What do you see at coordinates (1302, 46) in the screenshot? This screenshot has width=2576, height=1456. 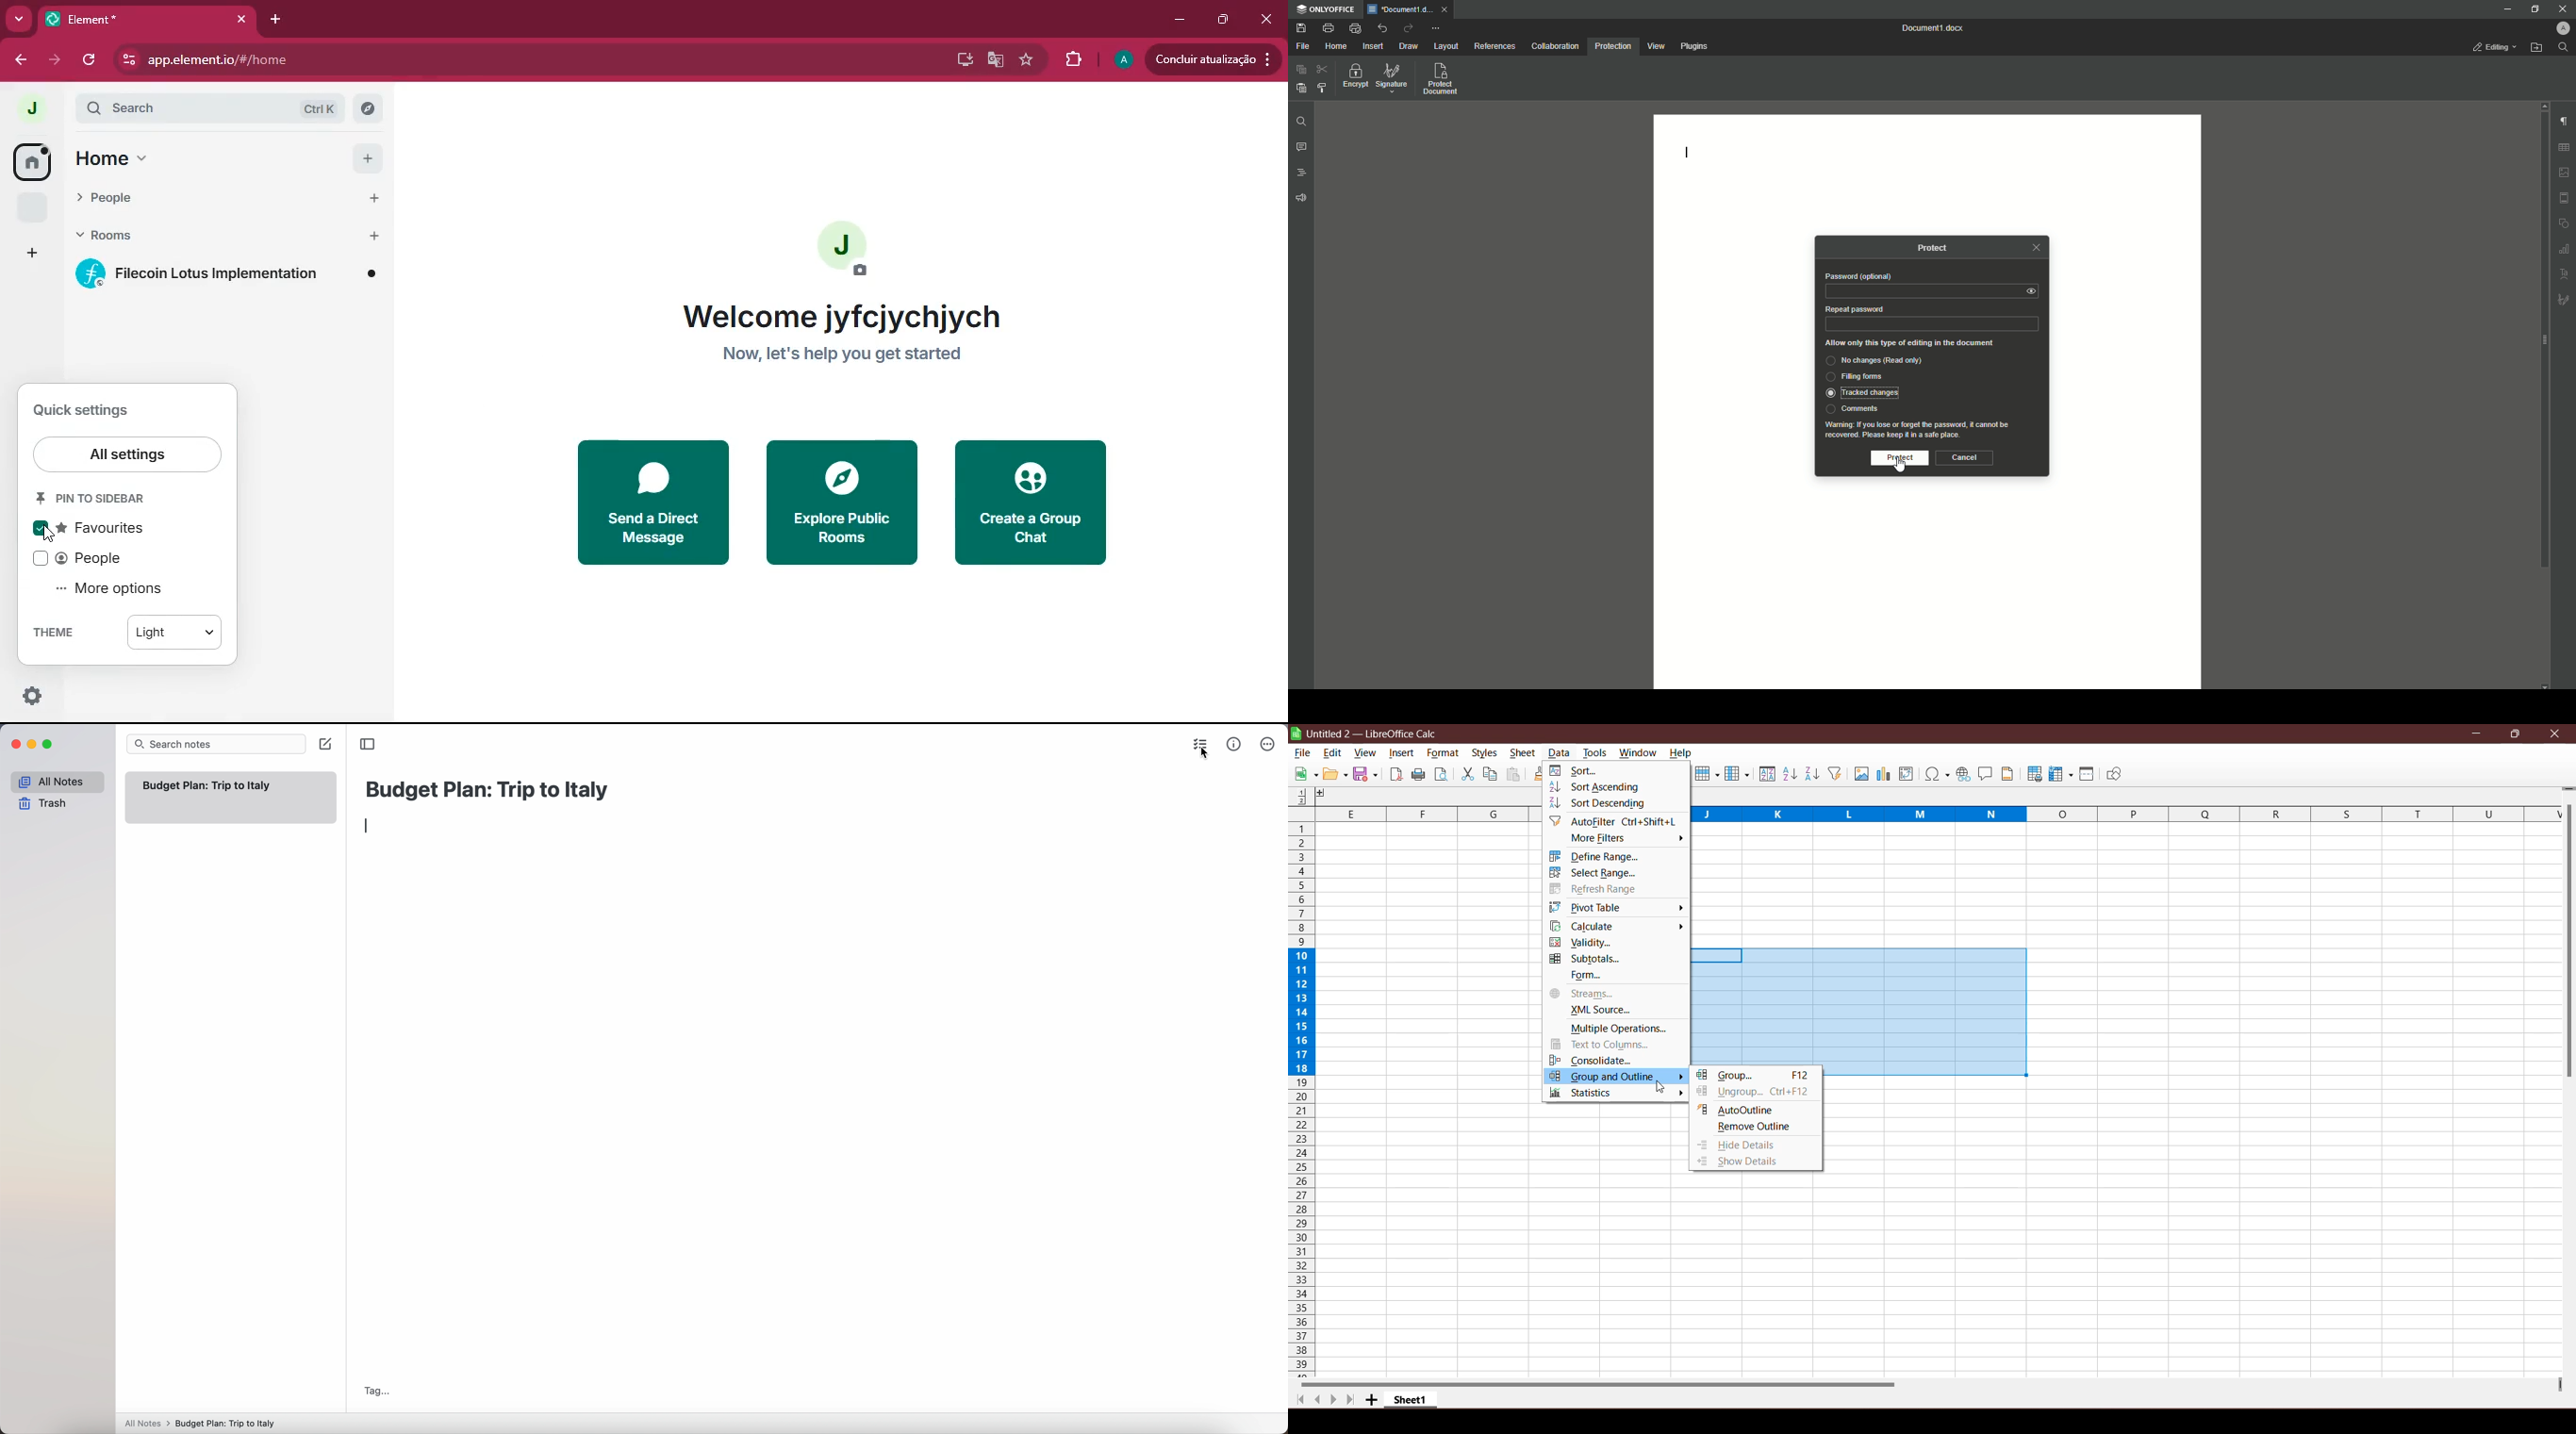 I see `File` at bounding box center [1302, 46].